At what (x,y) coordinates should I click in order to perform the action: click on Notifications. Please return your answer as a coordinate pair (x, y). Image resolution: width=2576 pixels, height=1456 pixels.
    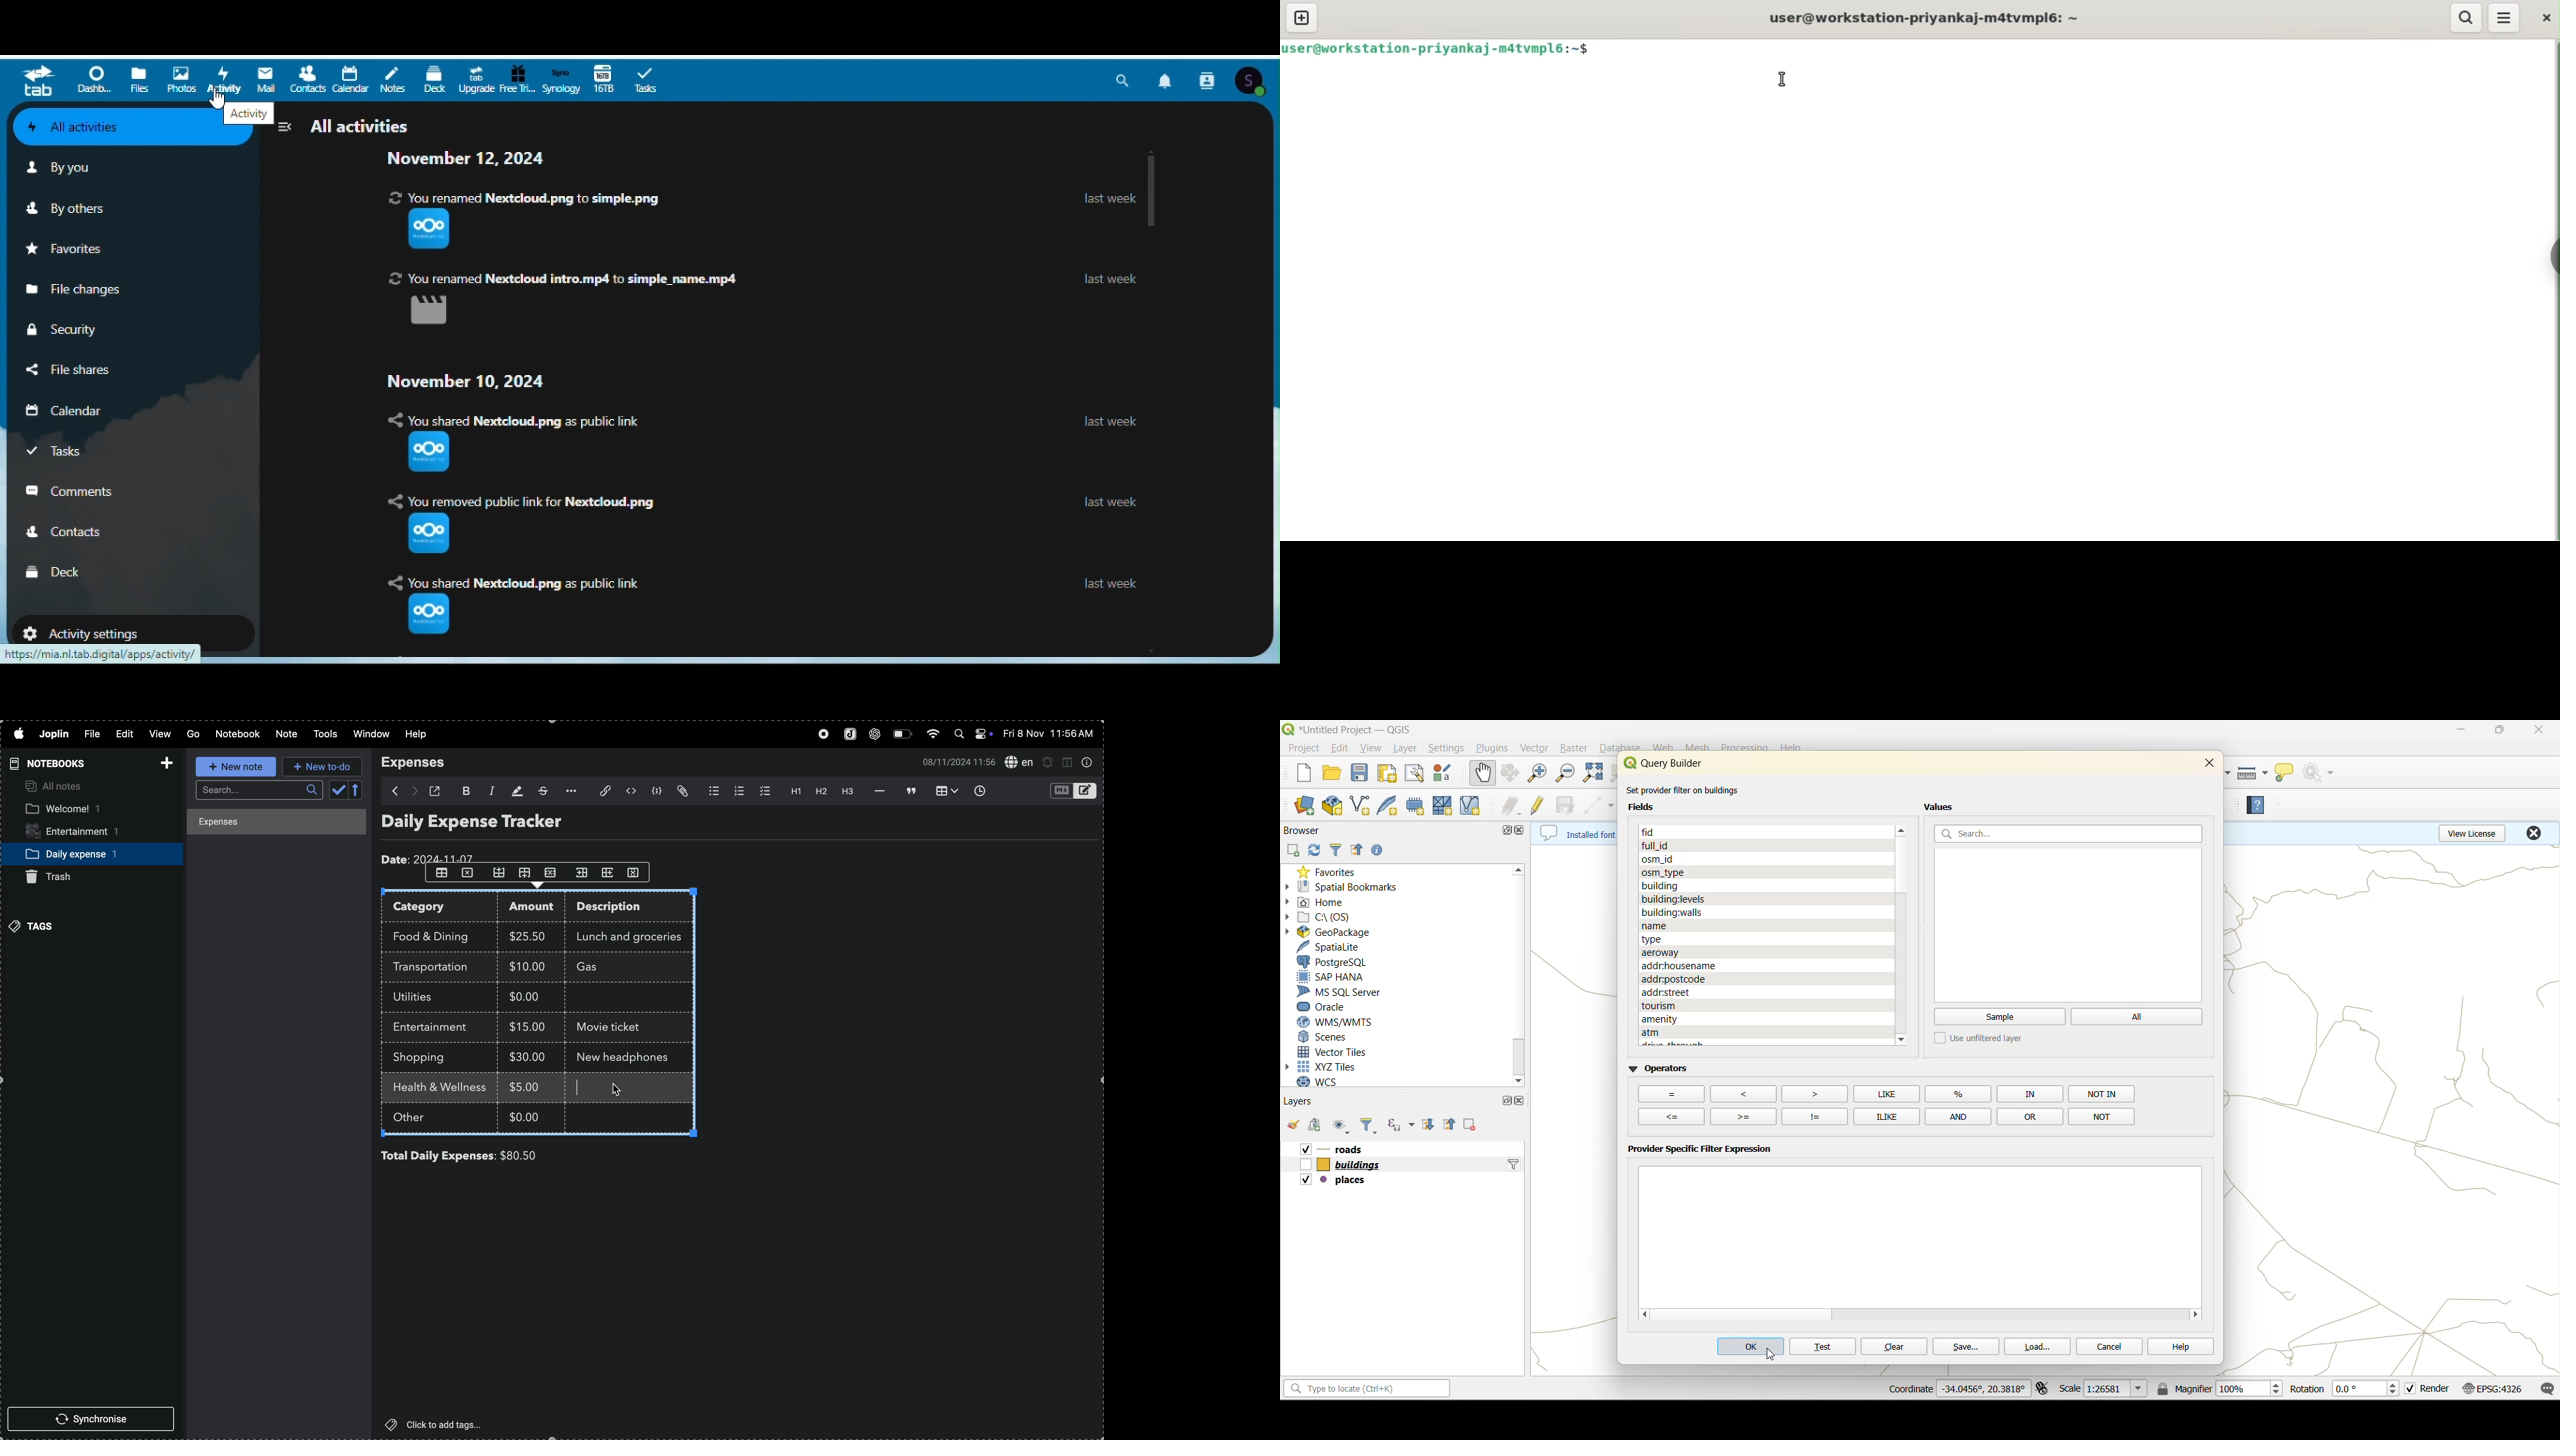
    Looking at the image, I should click on (1165, 78).